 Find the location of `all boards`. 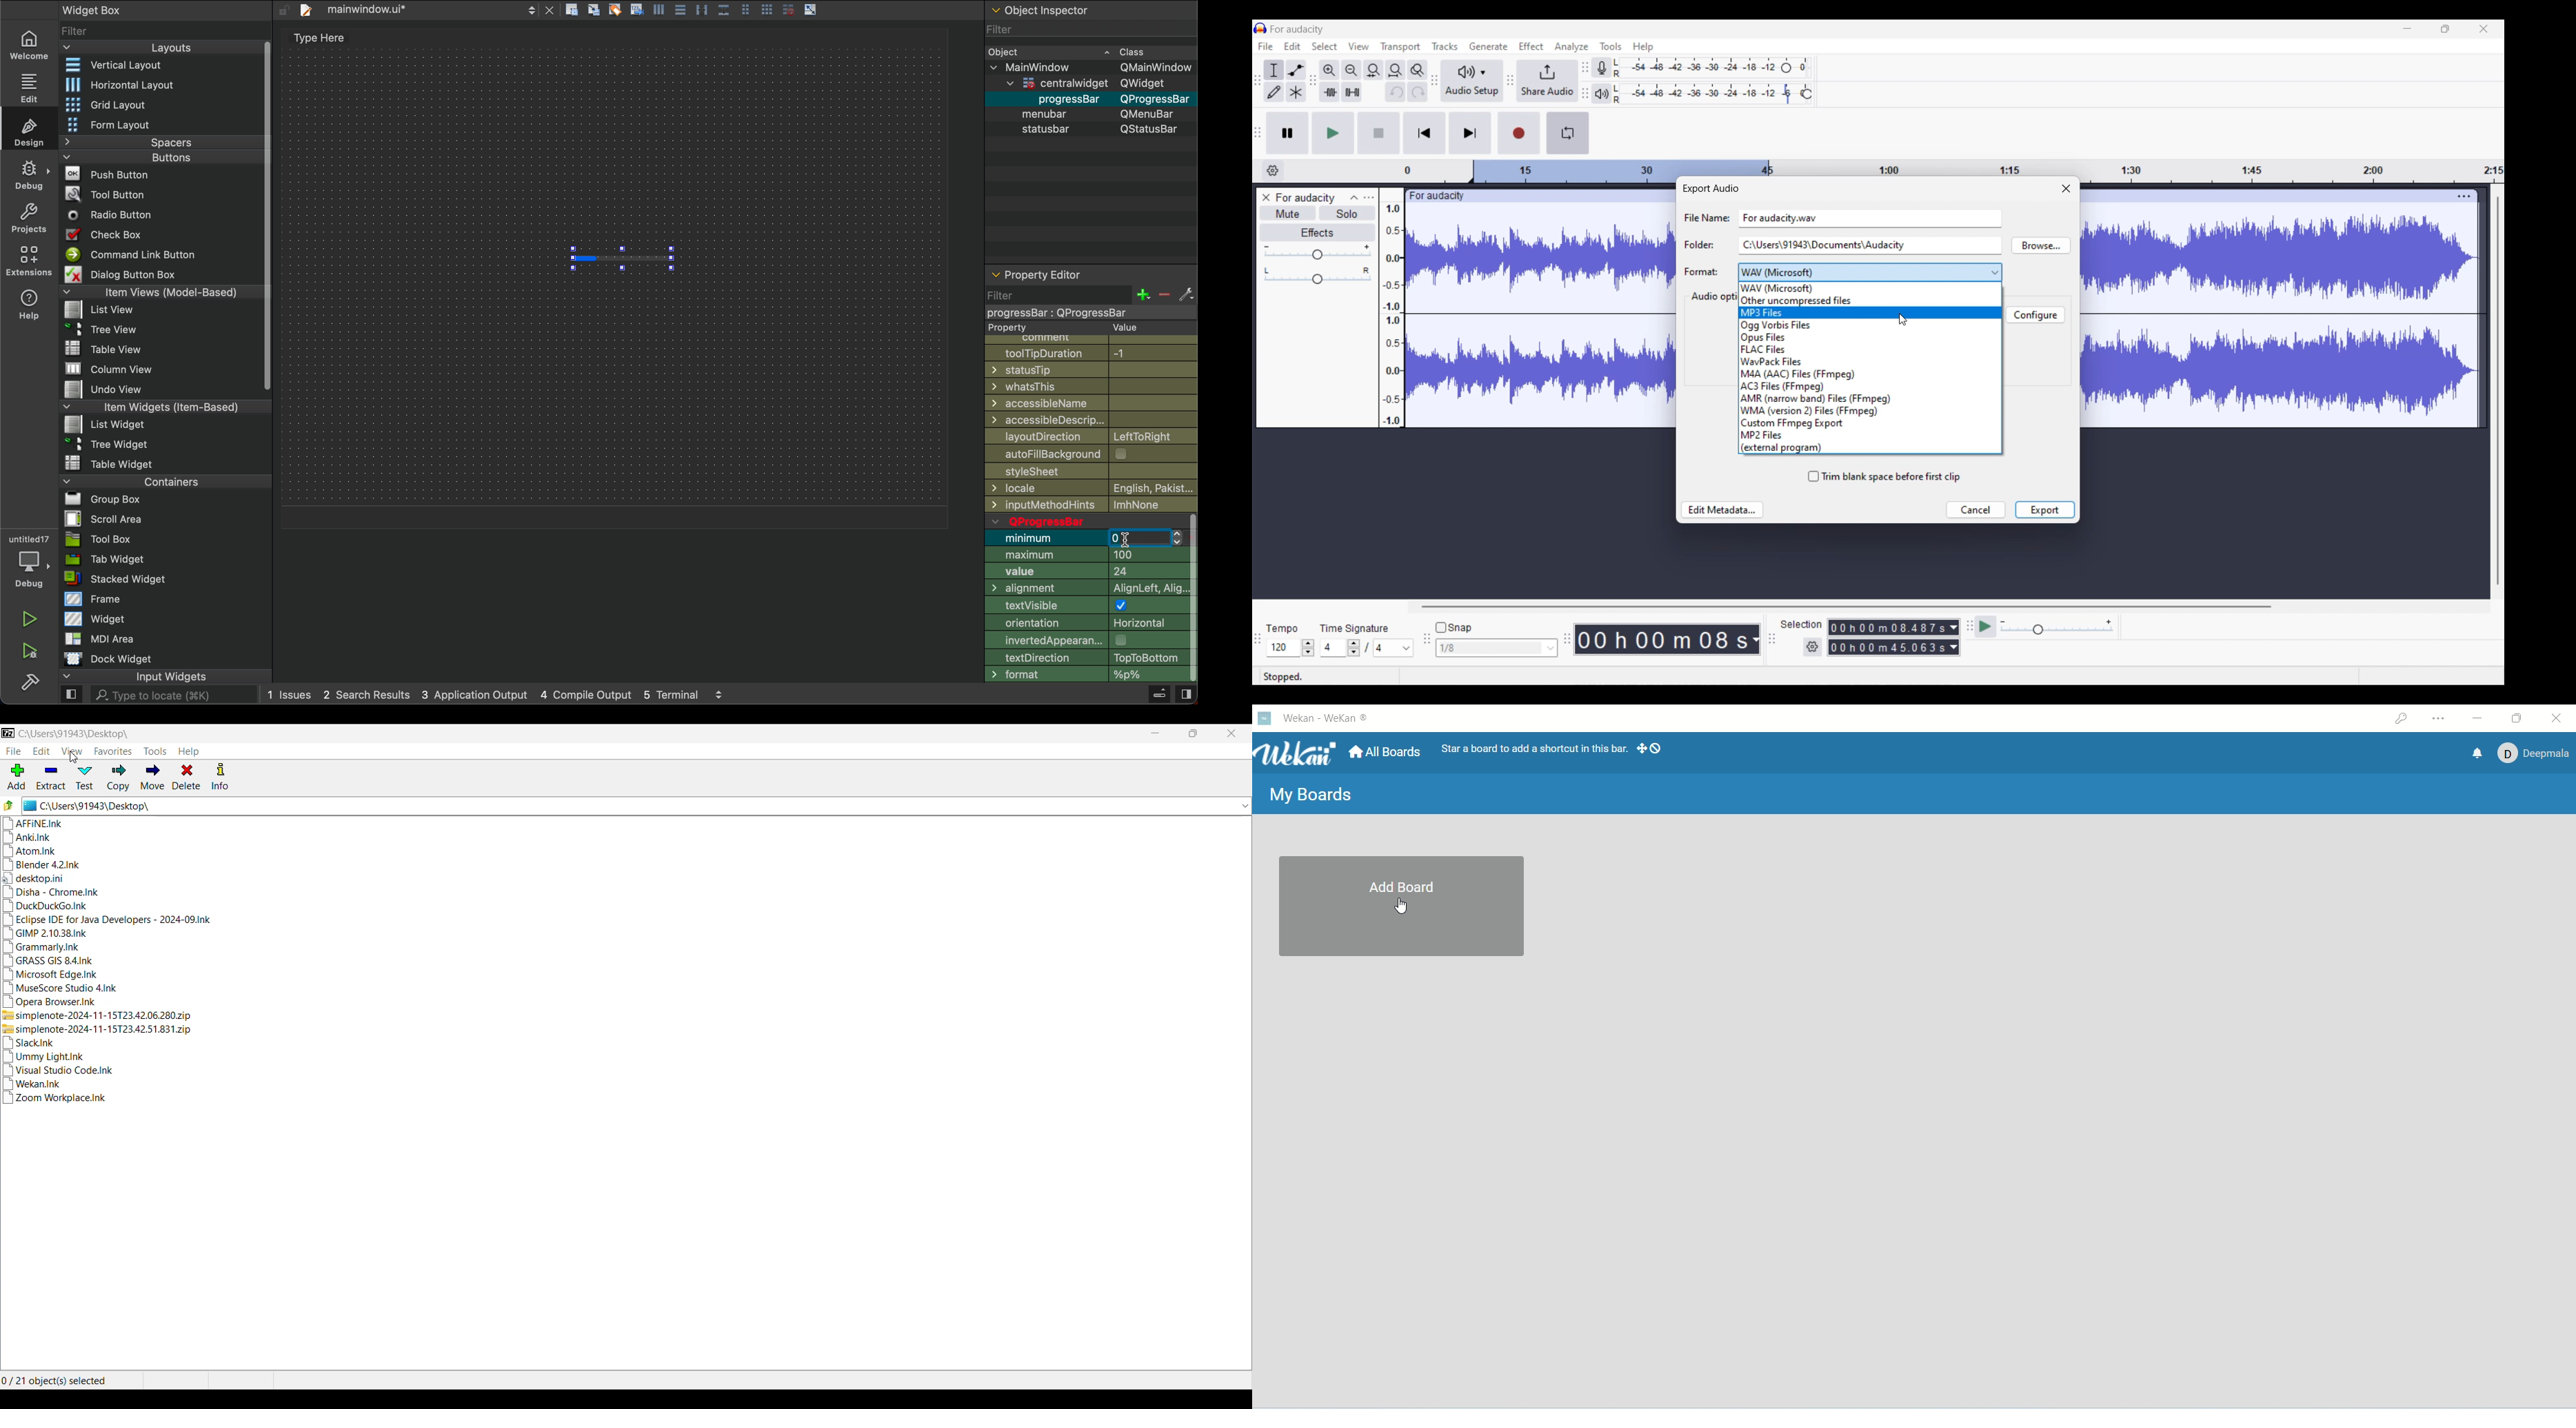

all boards is located at coordinates (1387, 752).